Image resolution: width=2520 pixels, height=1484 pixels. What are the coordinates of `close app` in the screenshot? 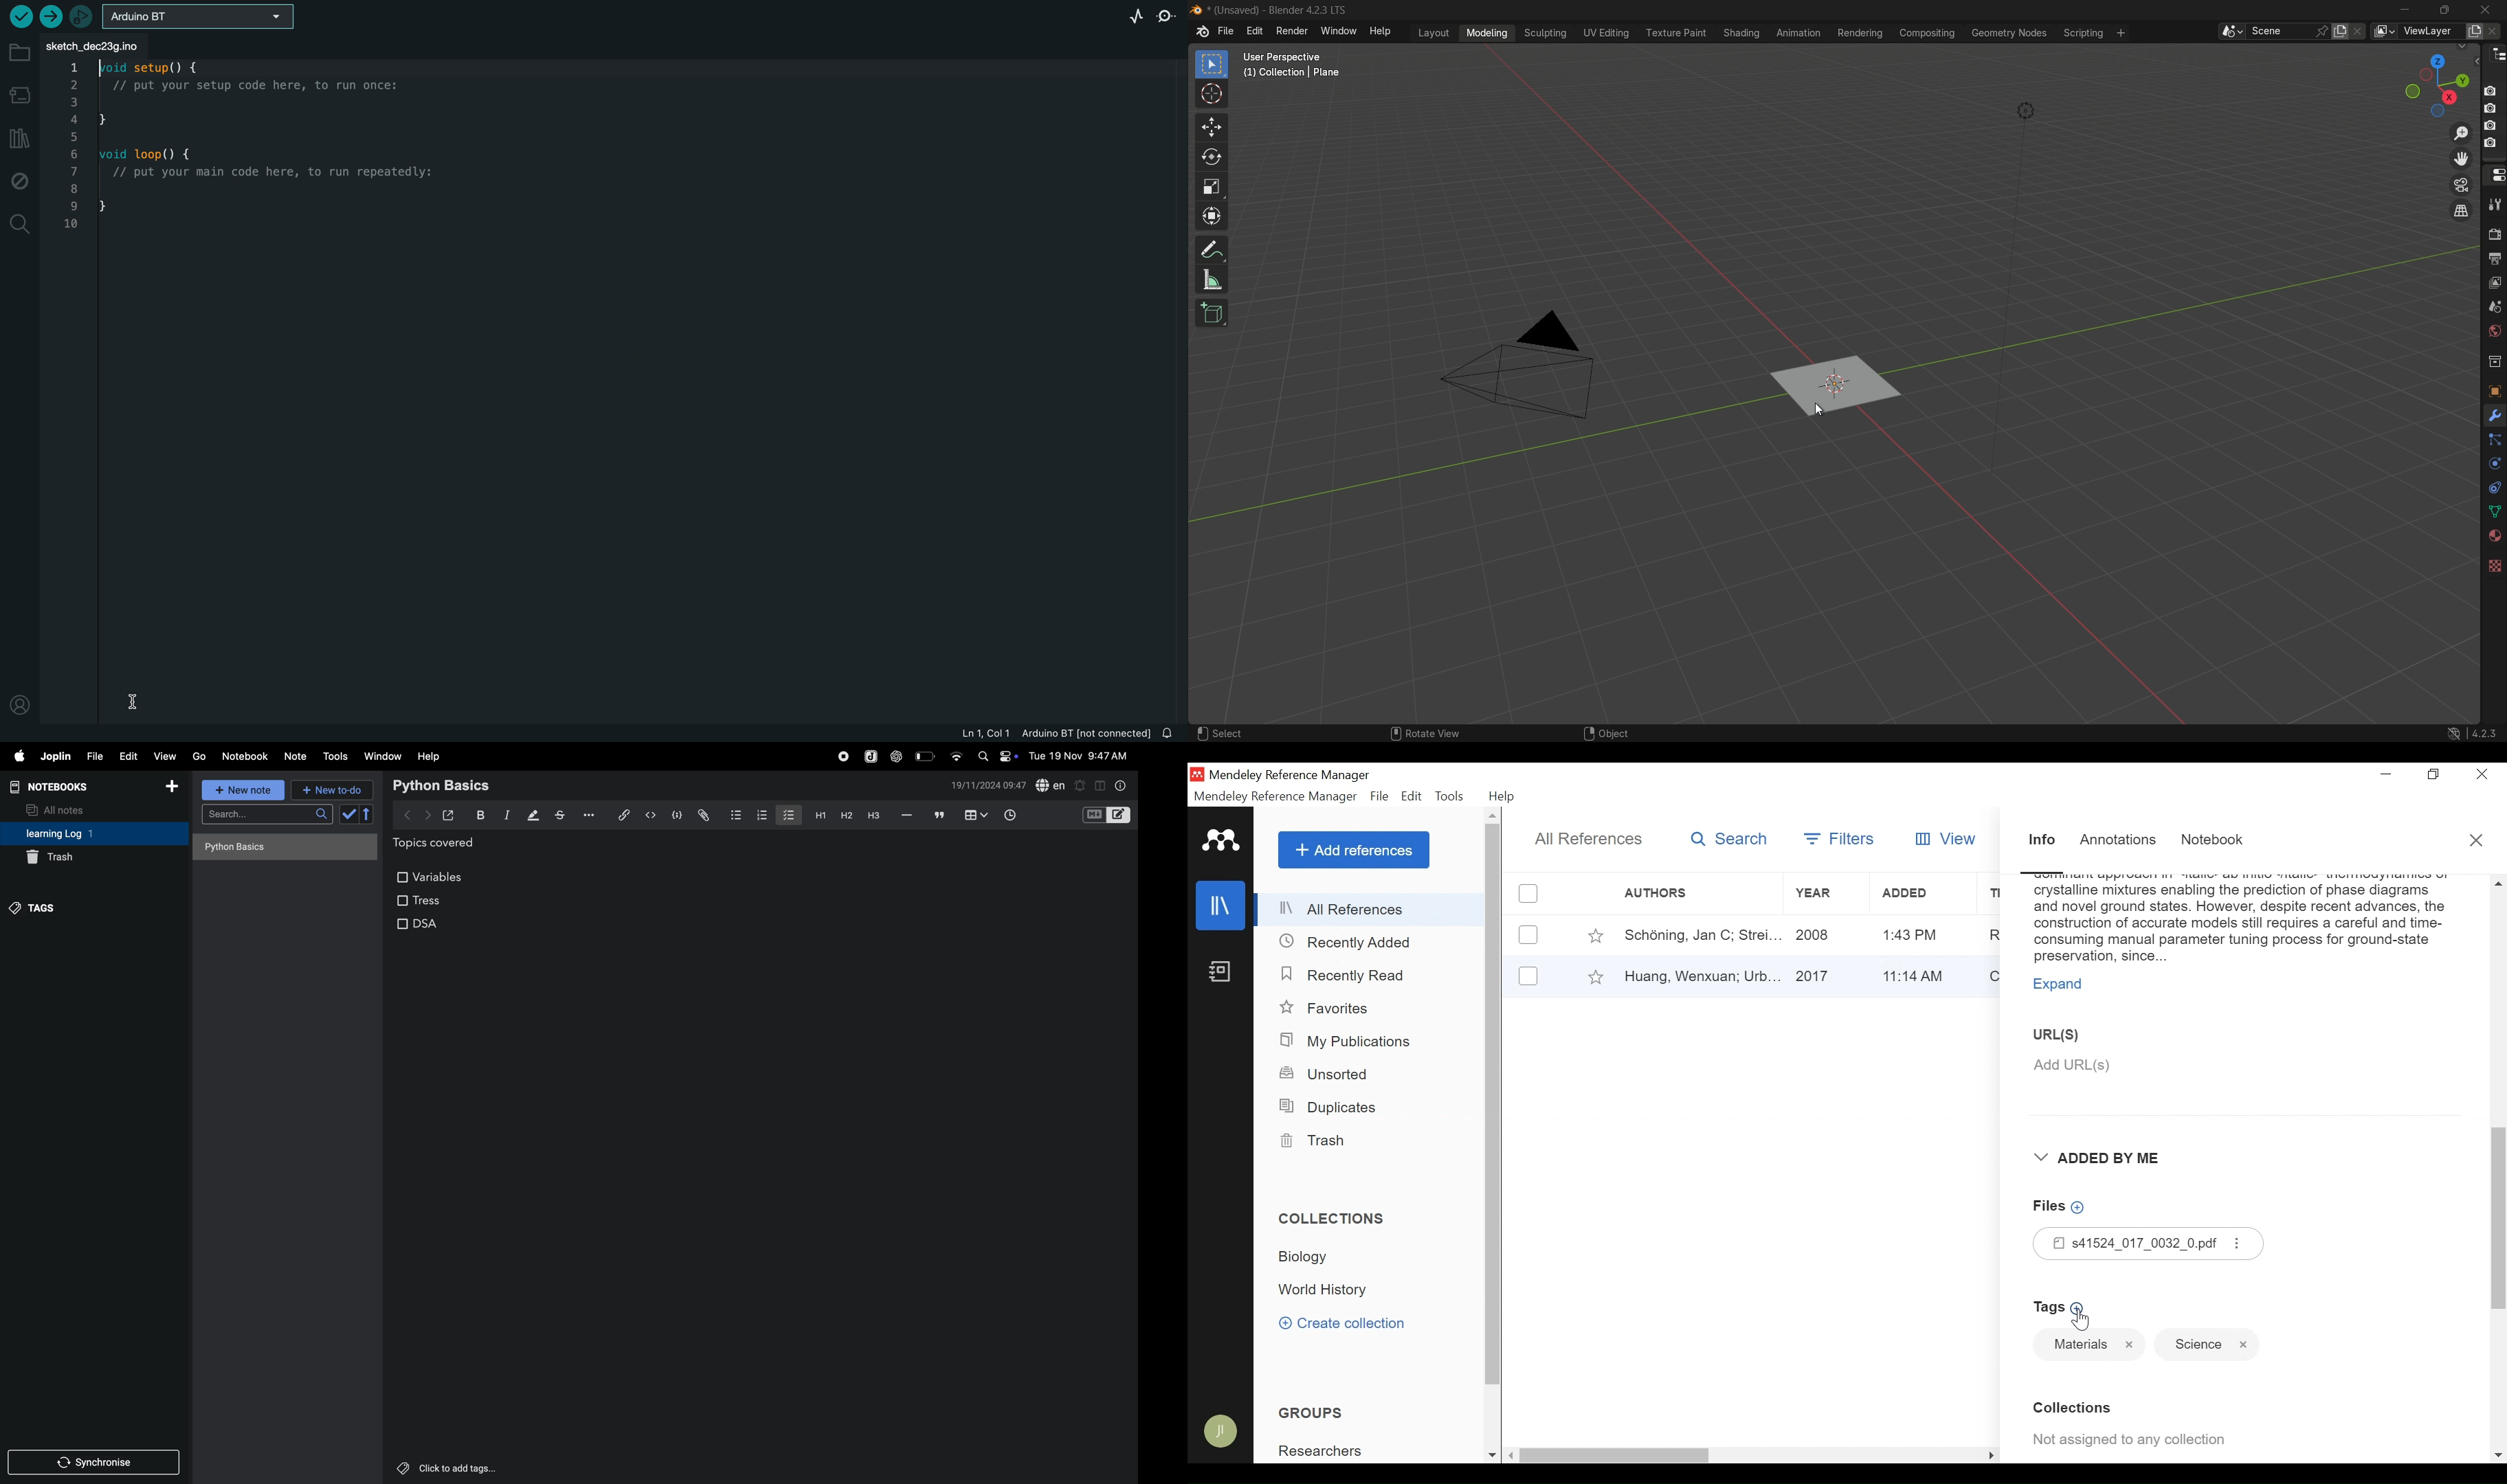 It's located at (2487, 10).